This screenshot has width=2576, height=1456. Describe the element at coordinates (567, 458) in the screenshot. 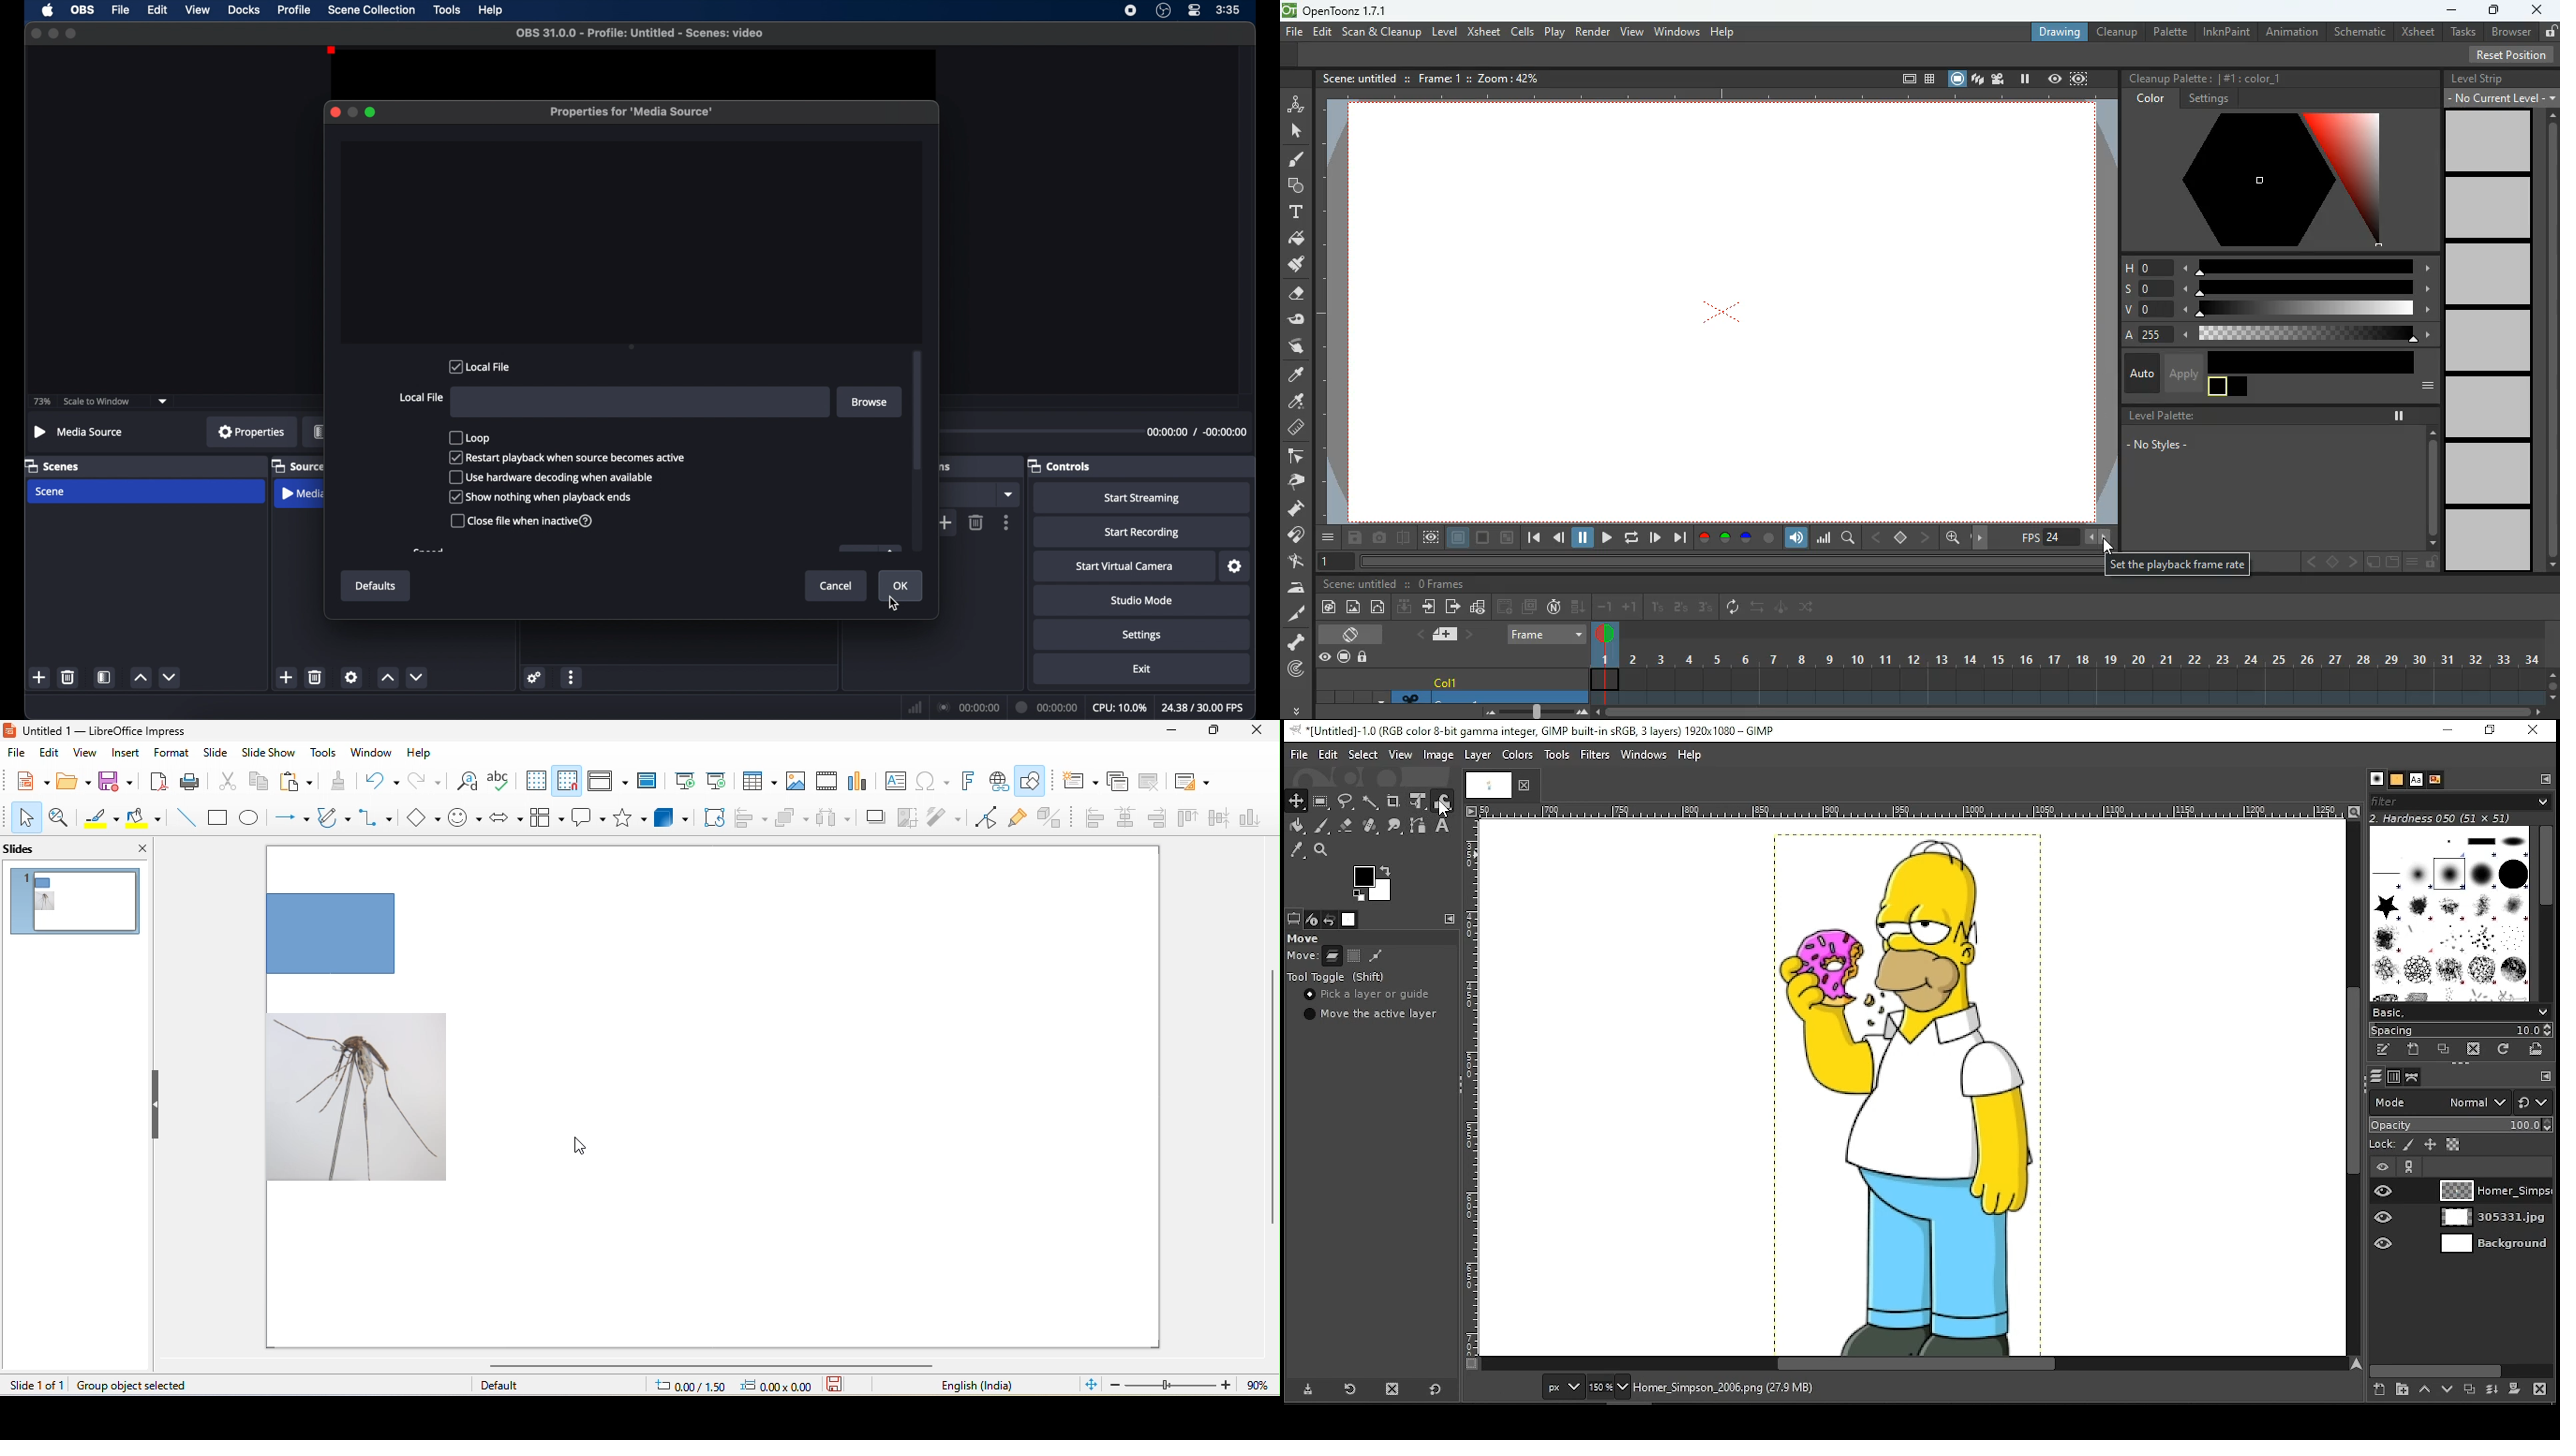

I see `checkbox` at that location.